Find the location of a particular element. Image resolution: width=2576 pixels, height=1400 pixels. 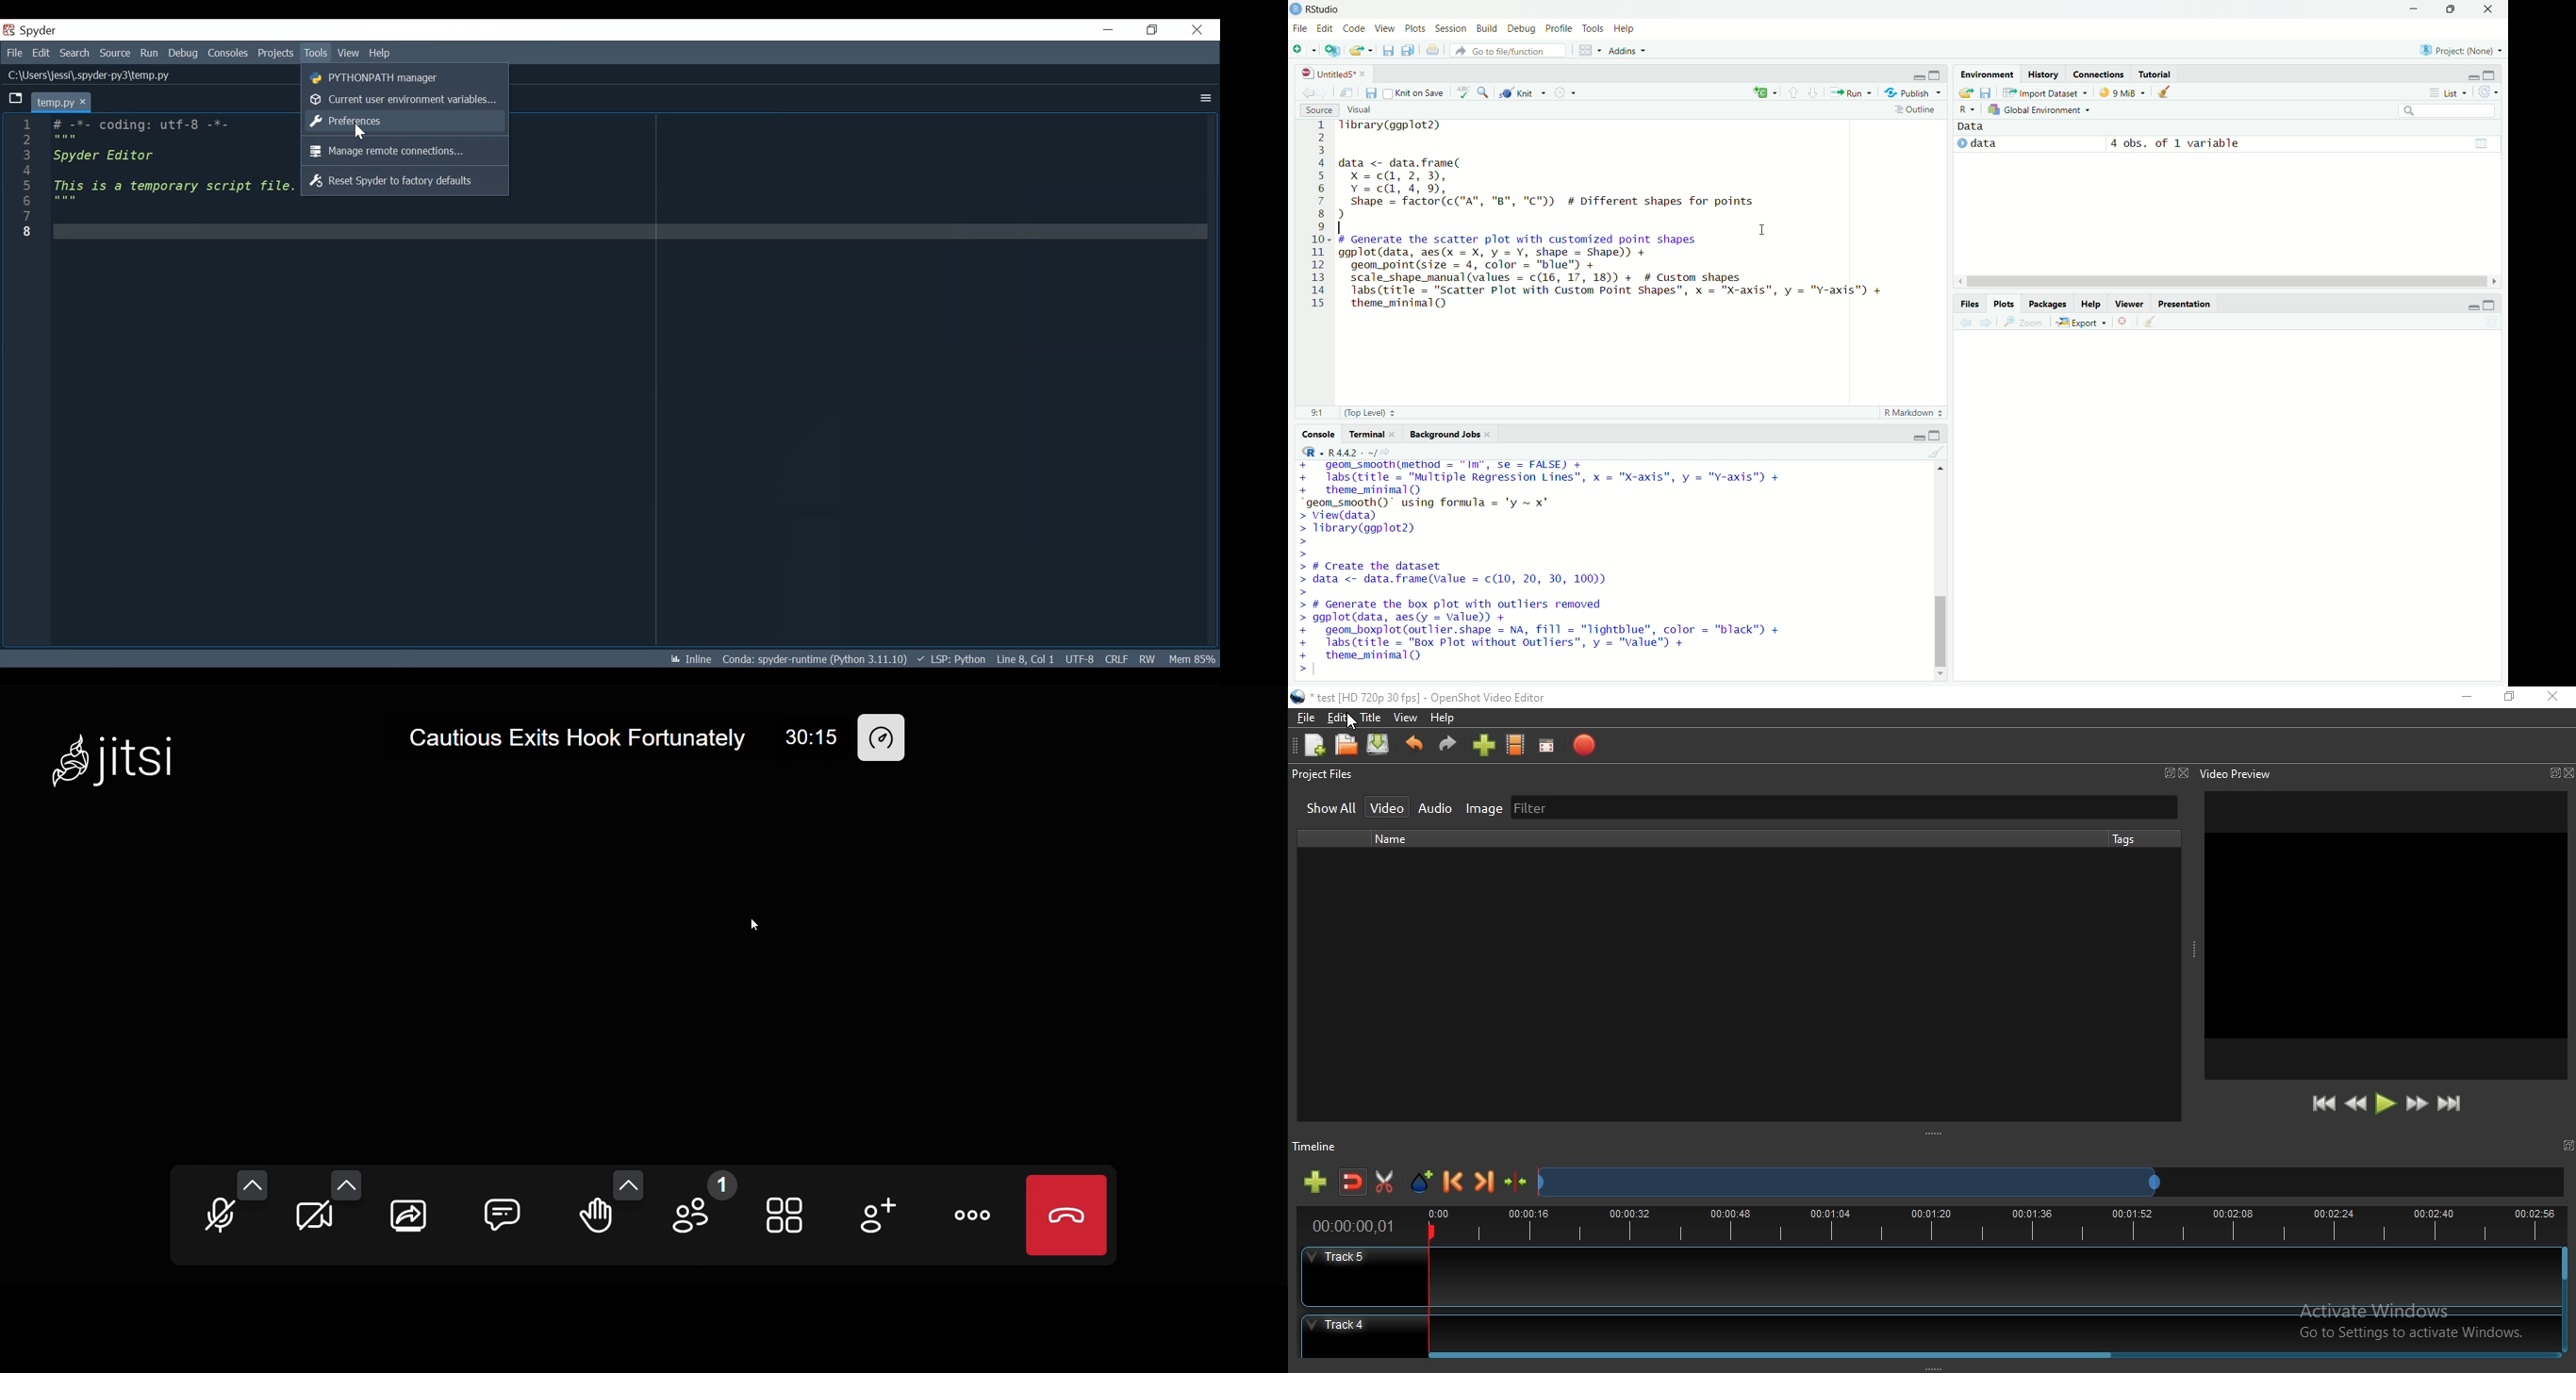

search bar is located at coordinates (2448, 111).